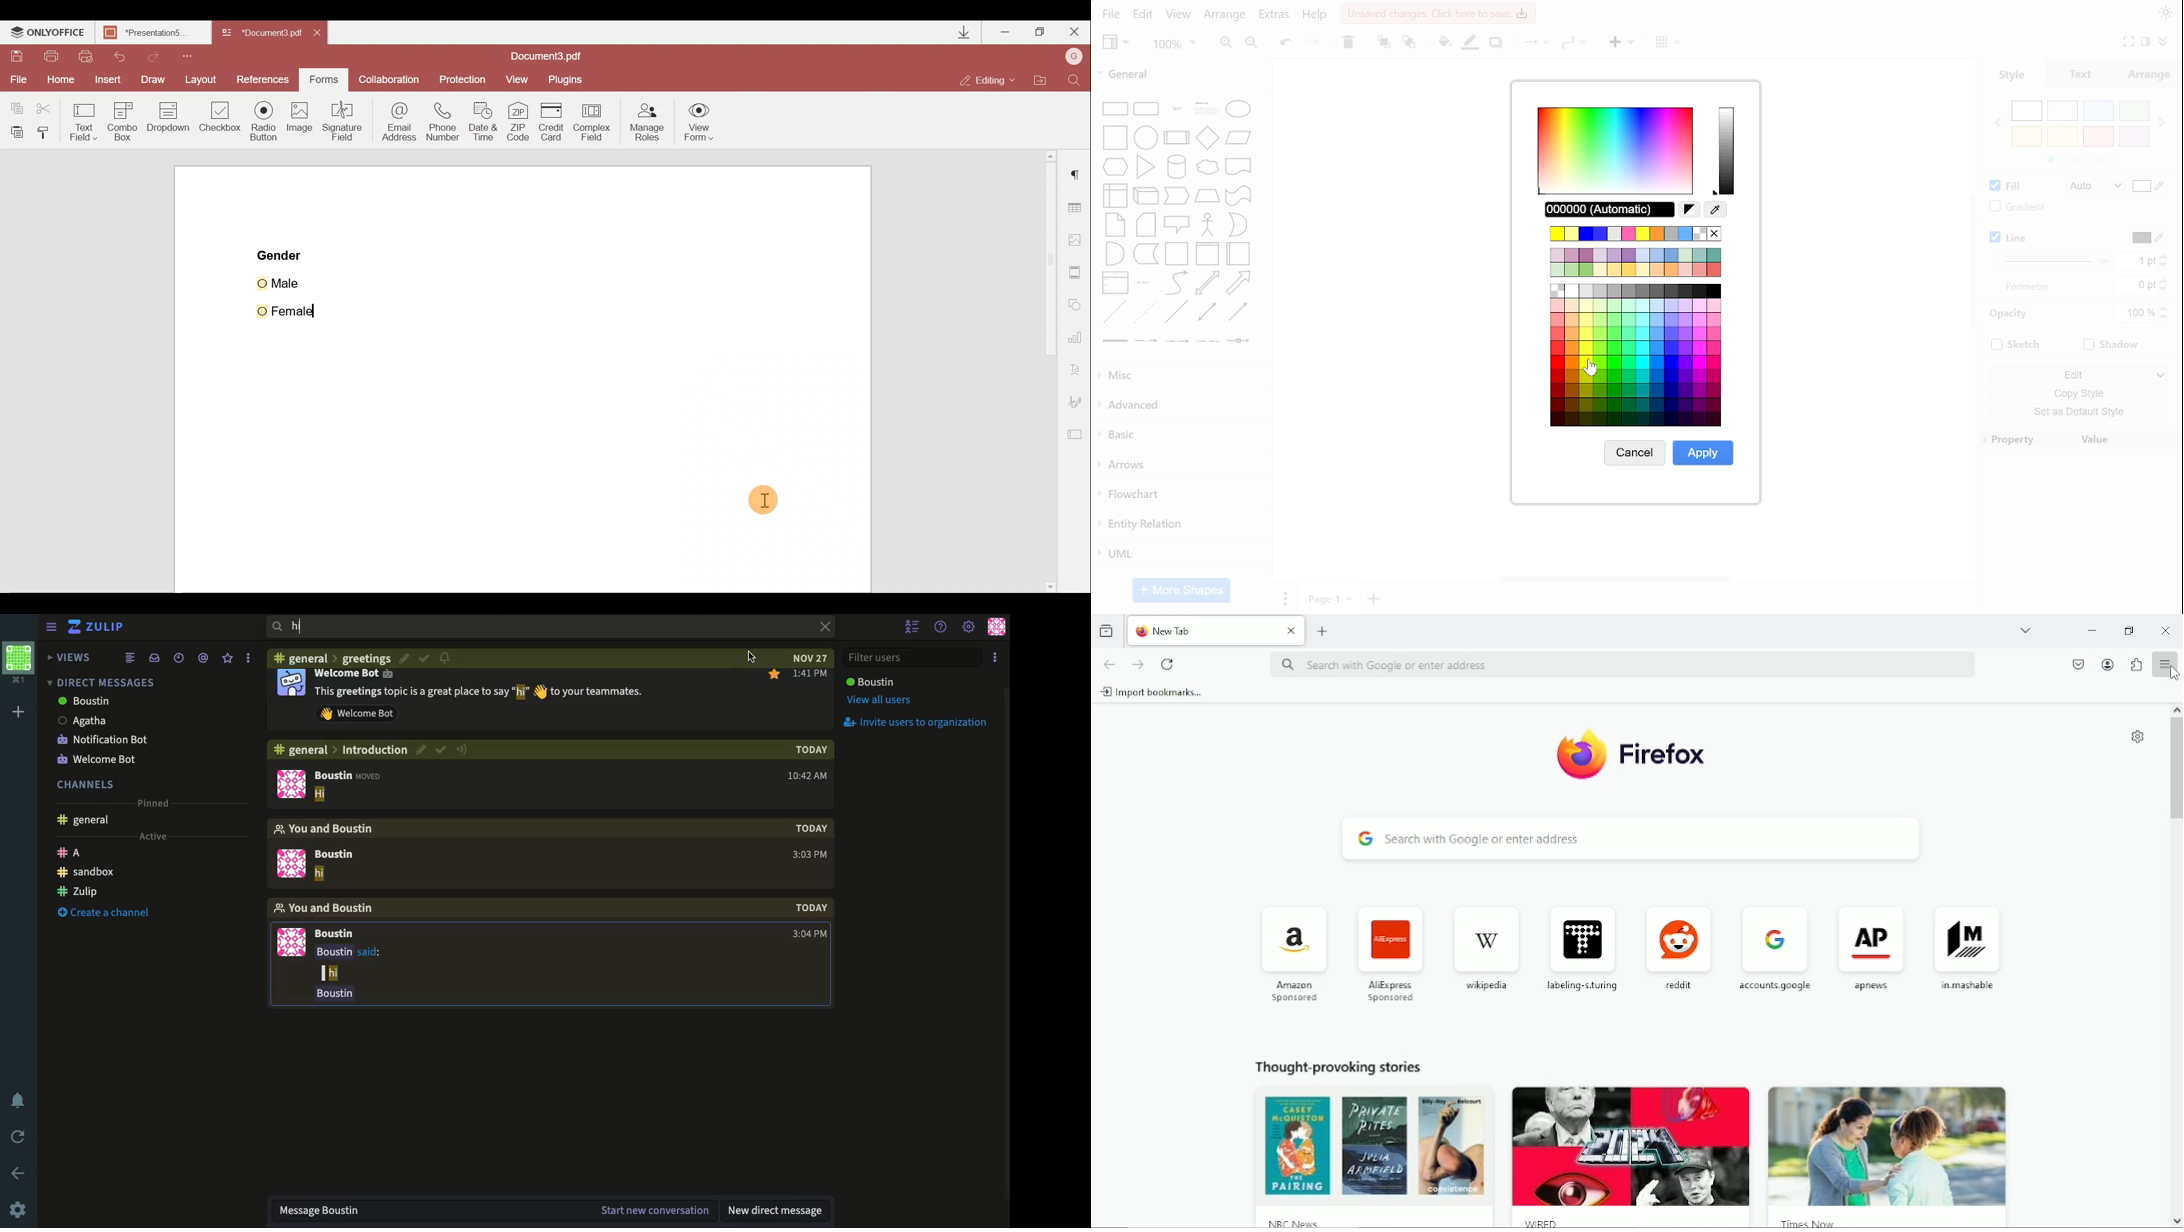  Describe the element at coordinates (1074, 56) in the screenshot. I see `Account name` at that location.